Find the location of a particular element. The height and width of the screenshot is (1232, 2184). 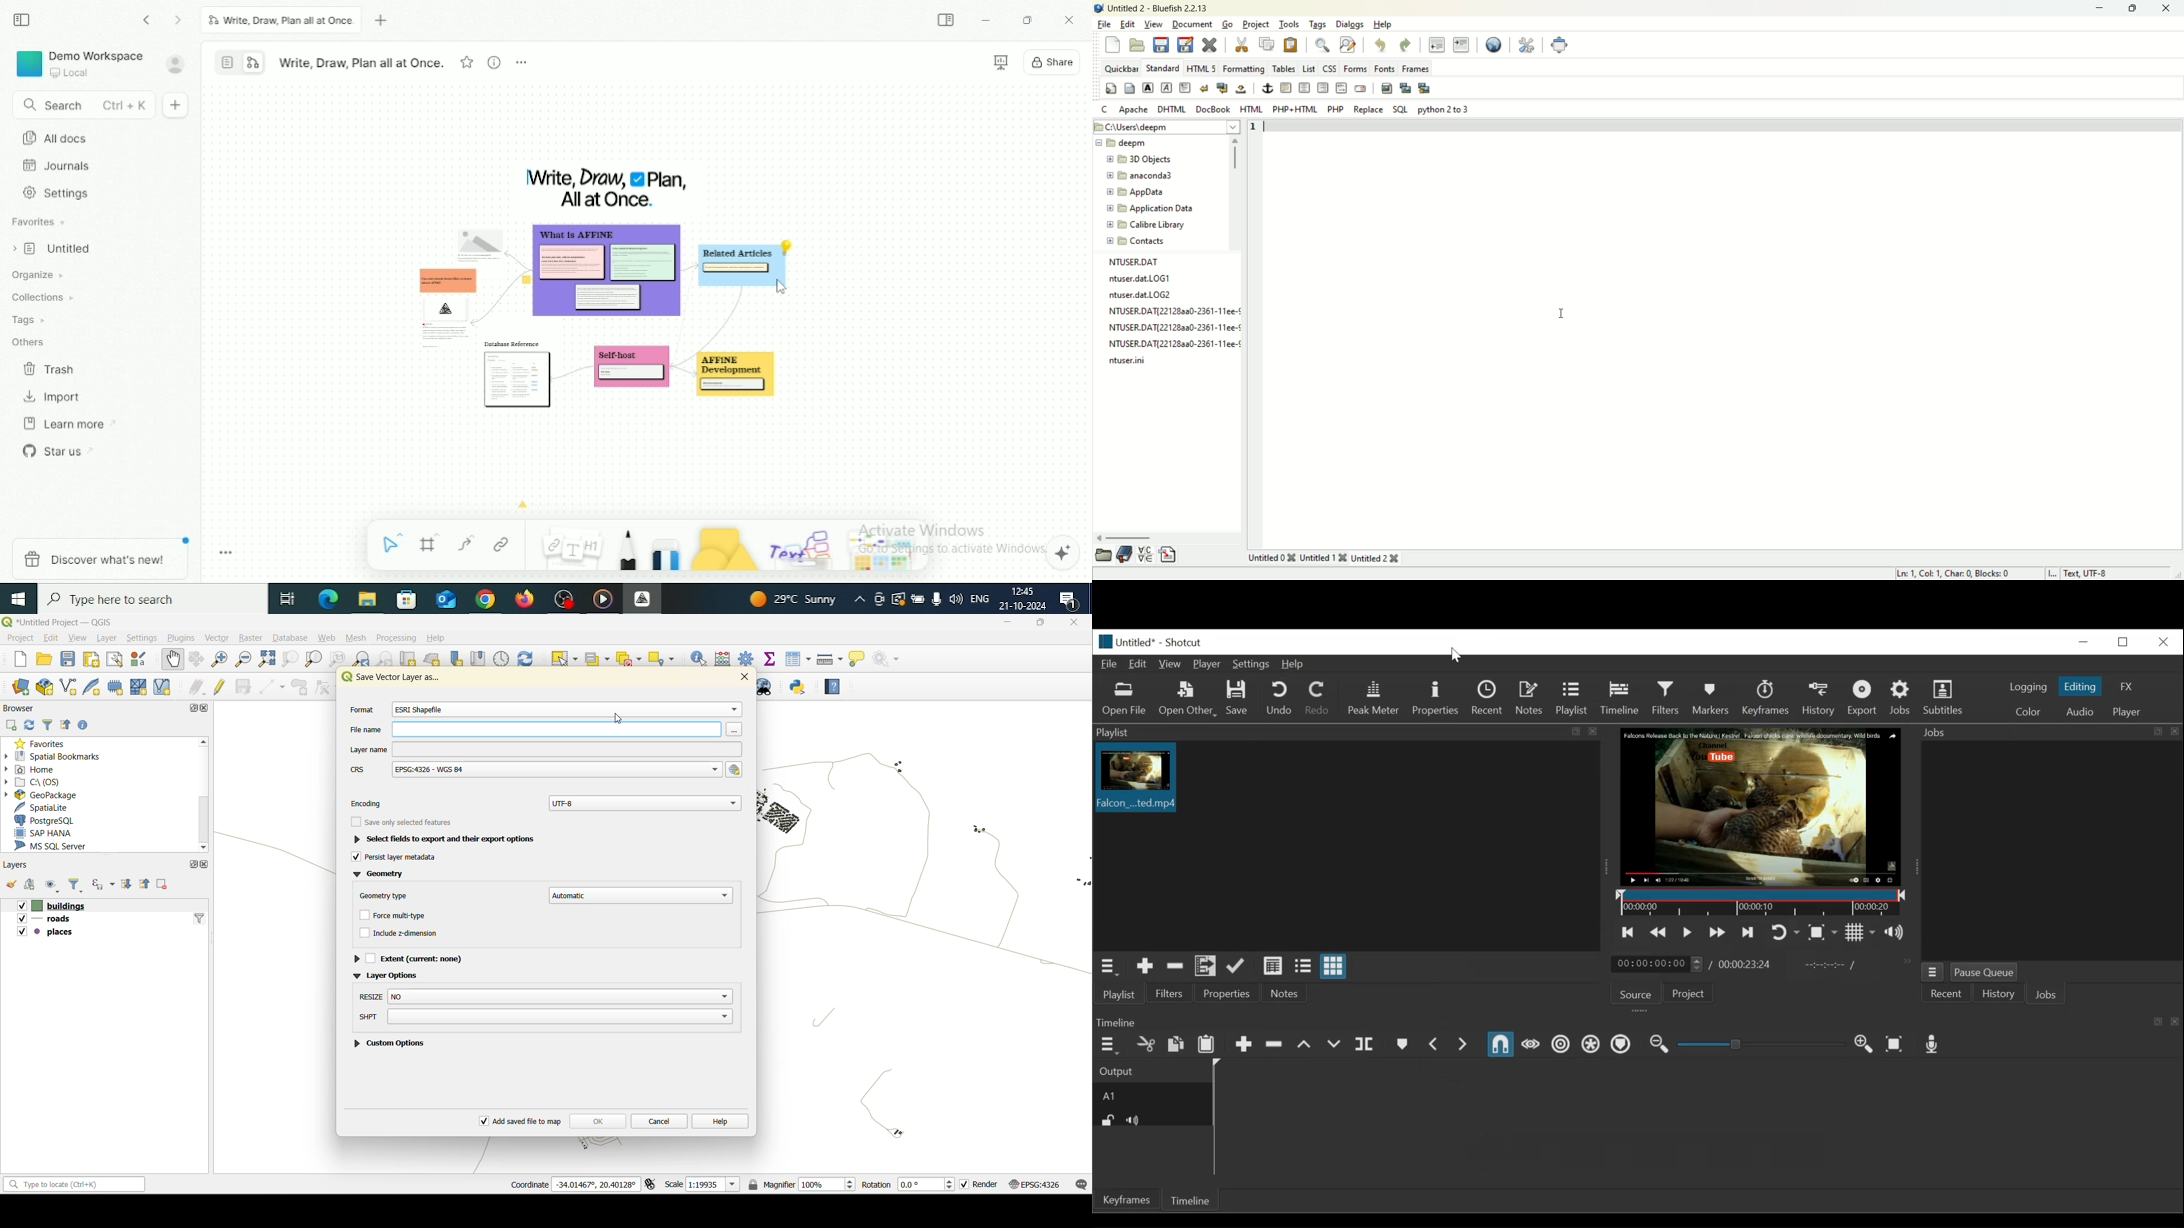

edits is located at coordinates (197, 686).